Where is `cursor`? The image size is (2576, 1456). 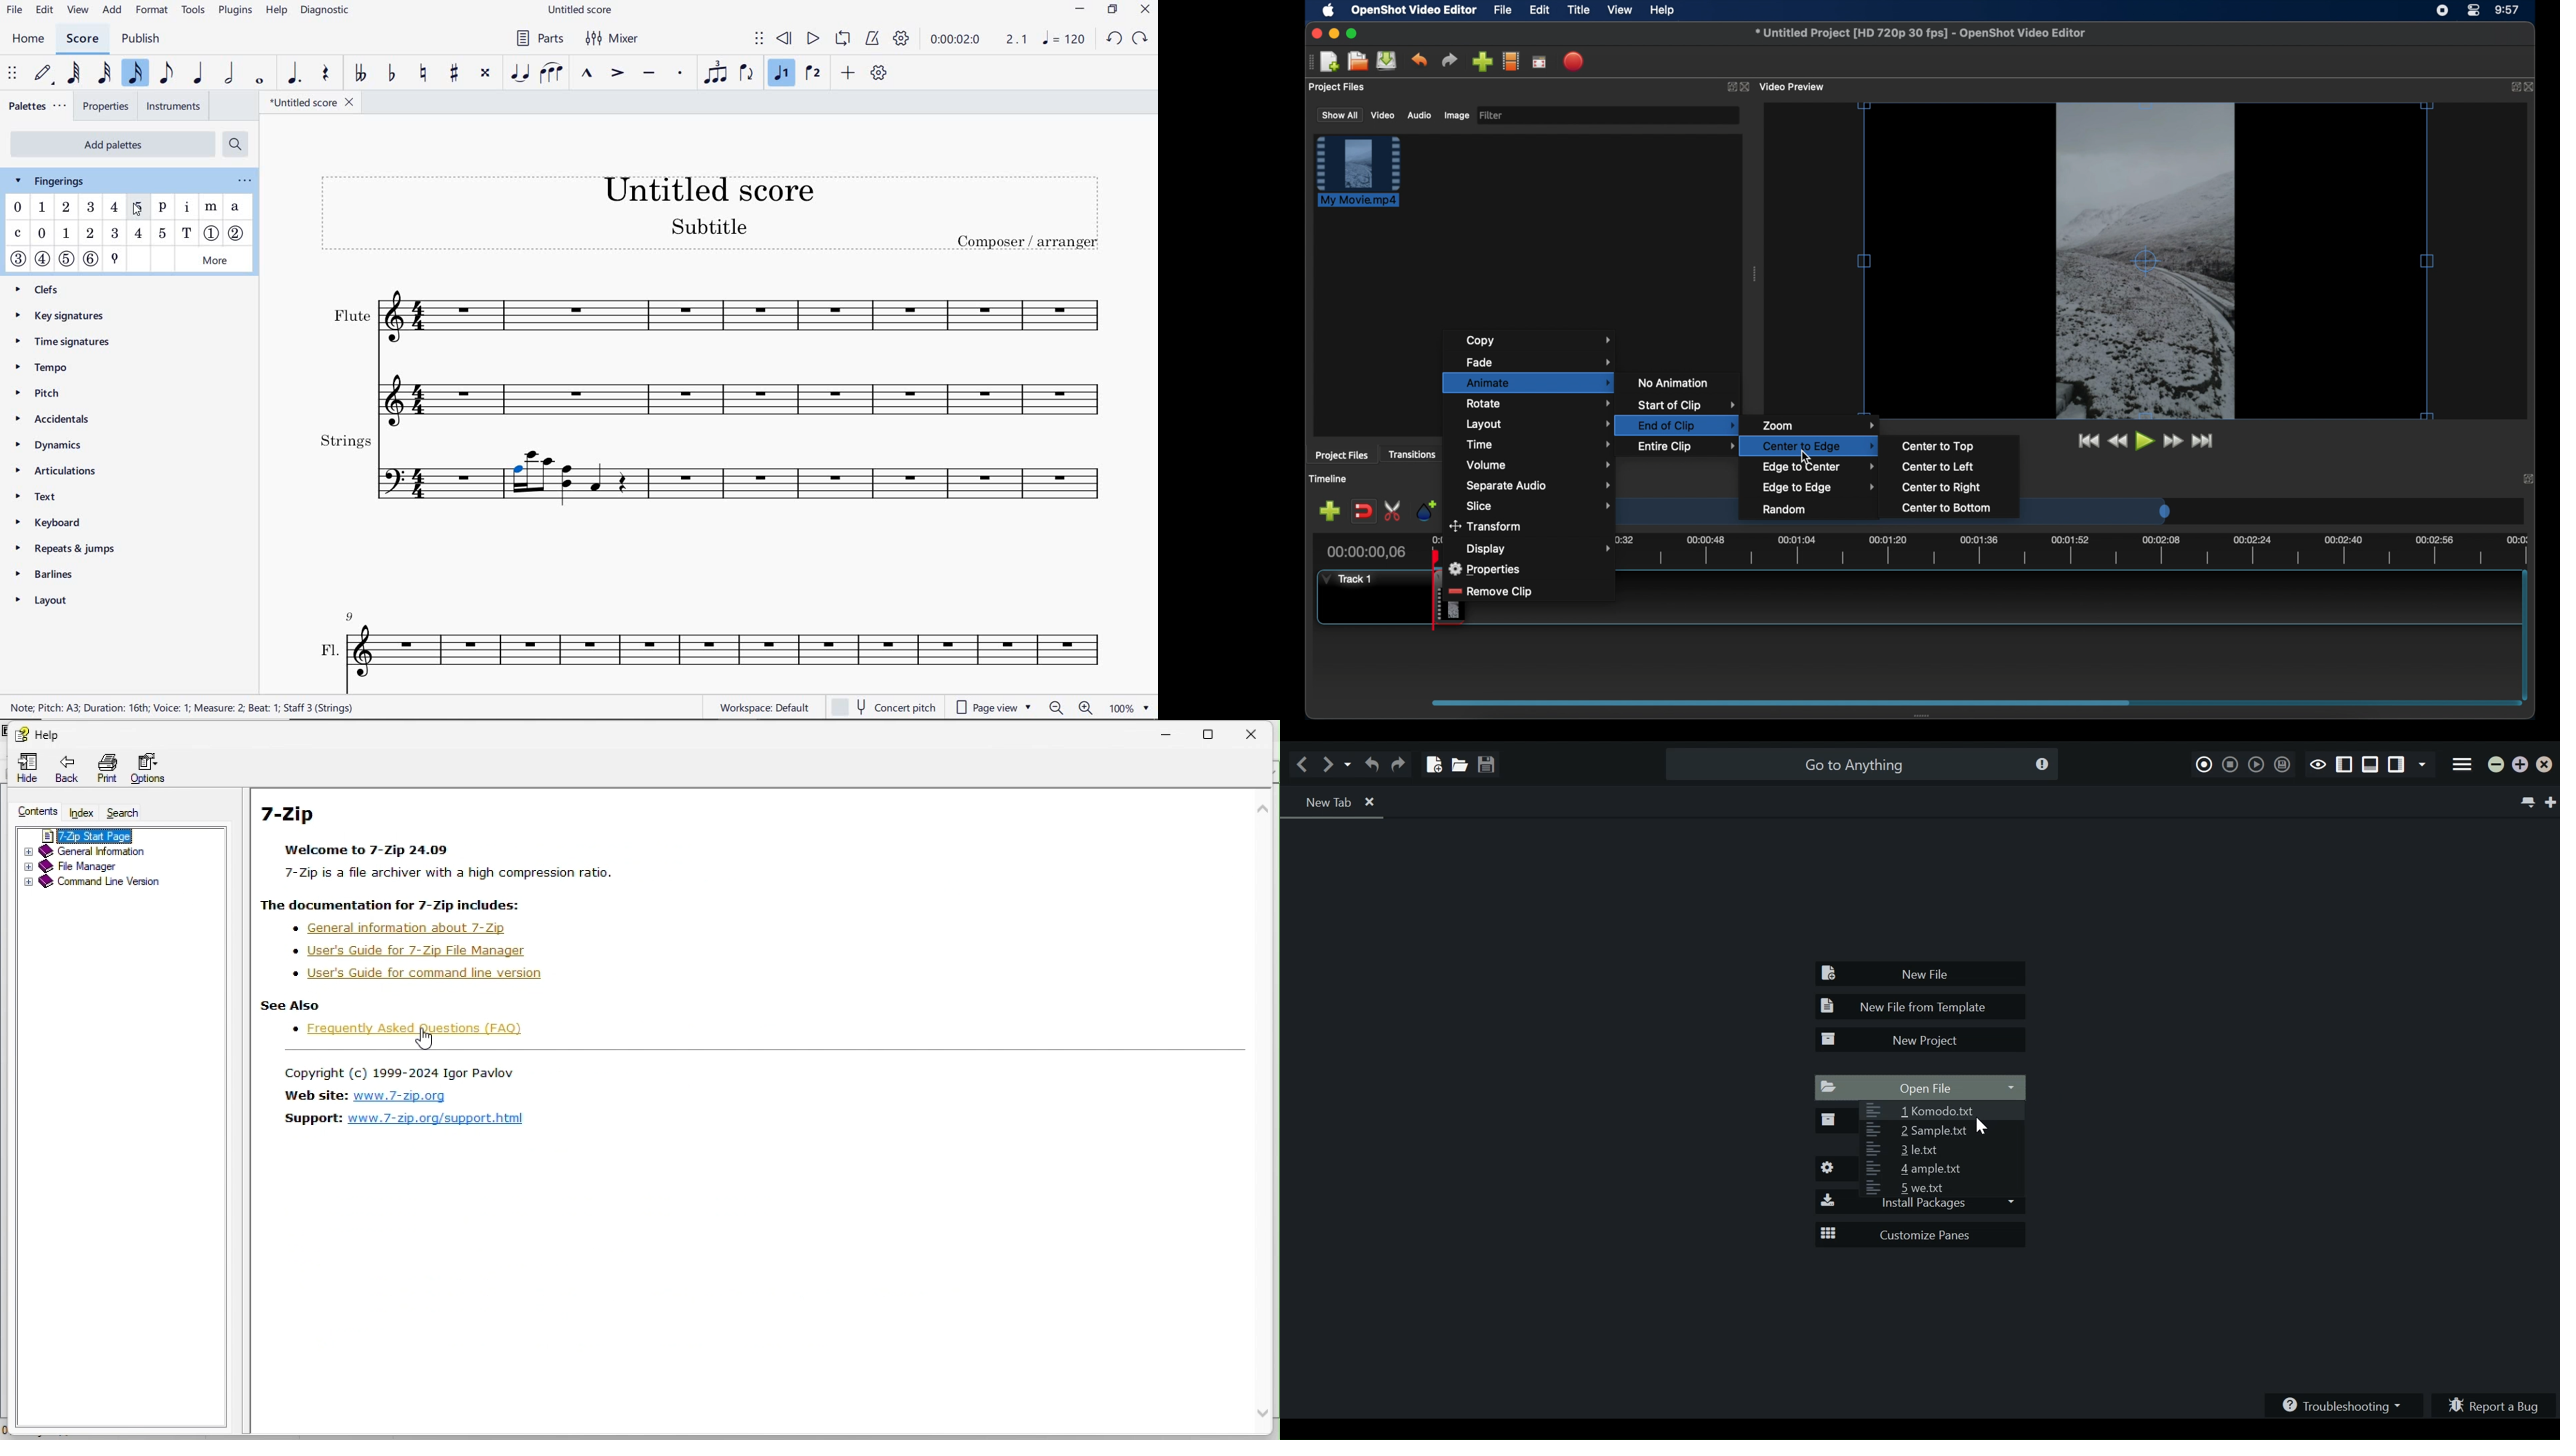
cursor is located at coordinates (139, 206).